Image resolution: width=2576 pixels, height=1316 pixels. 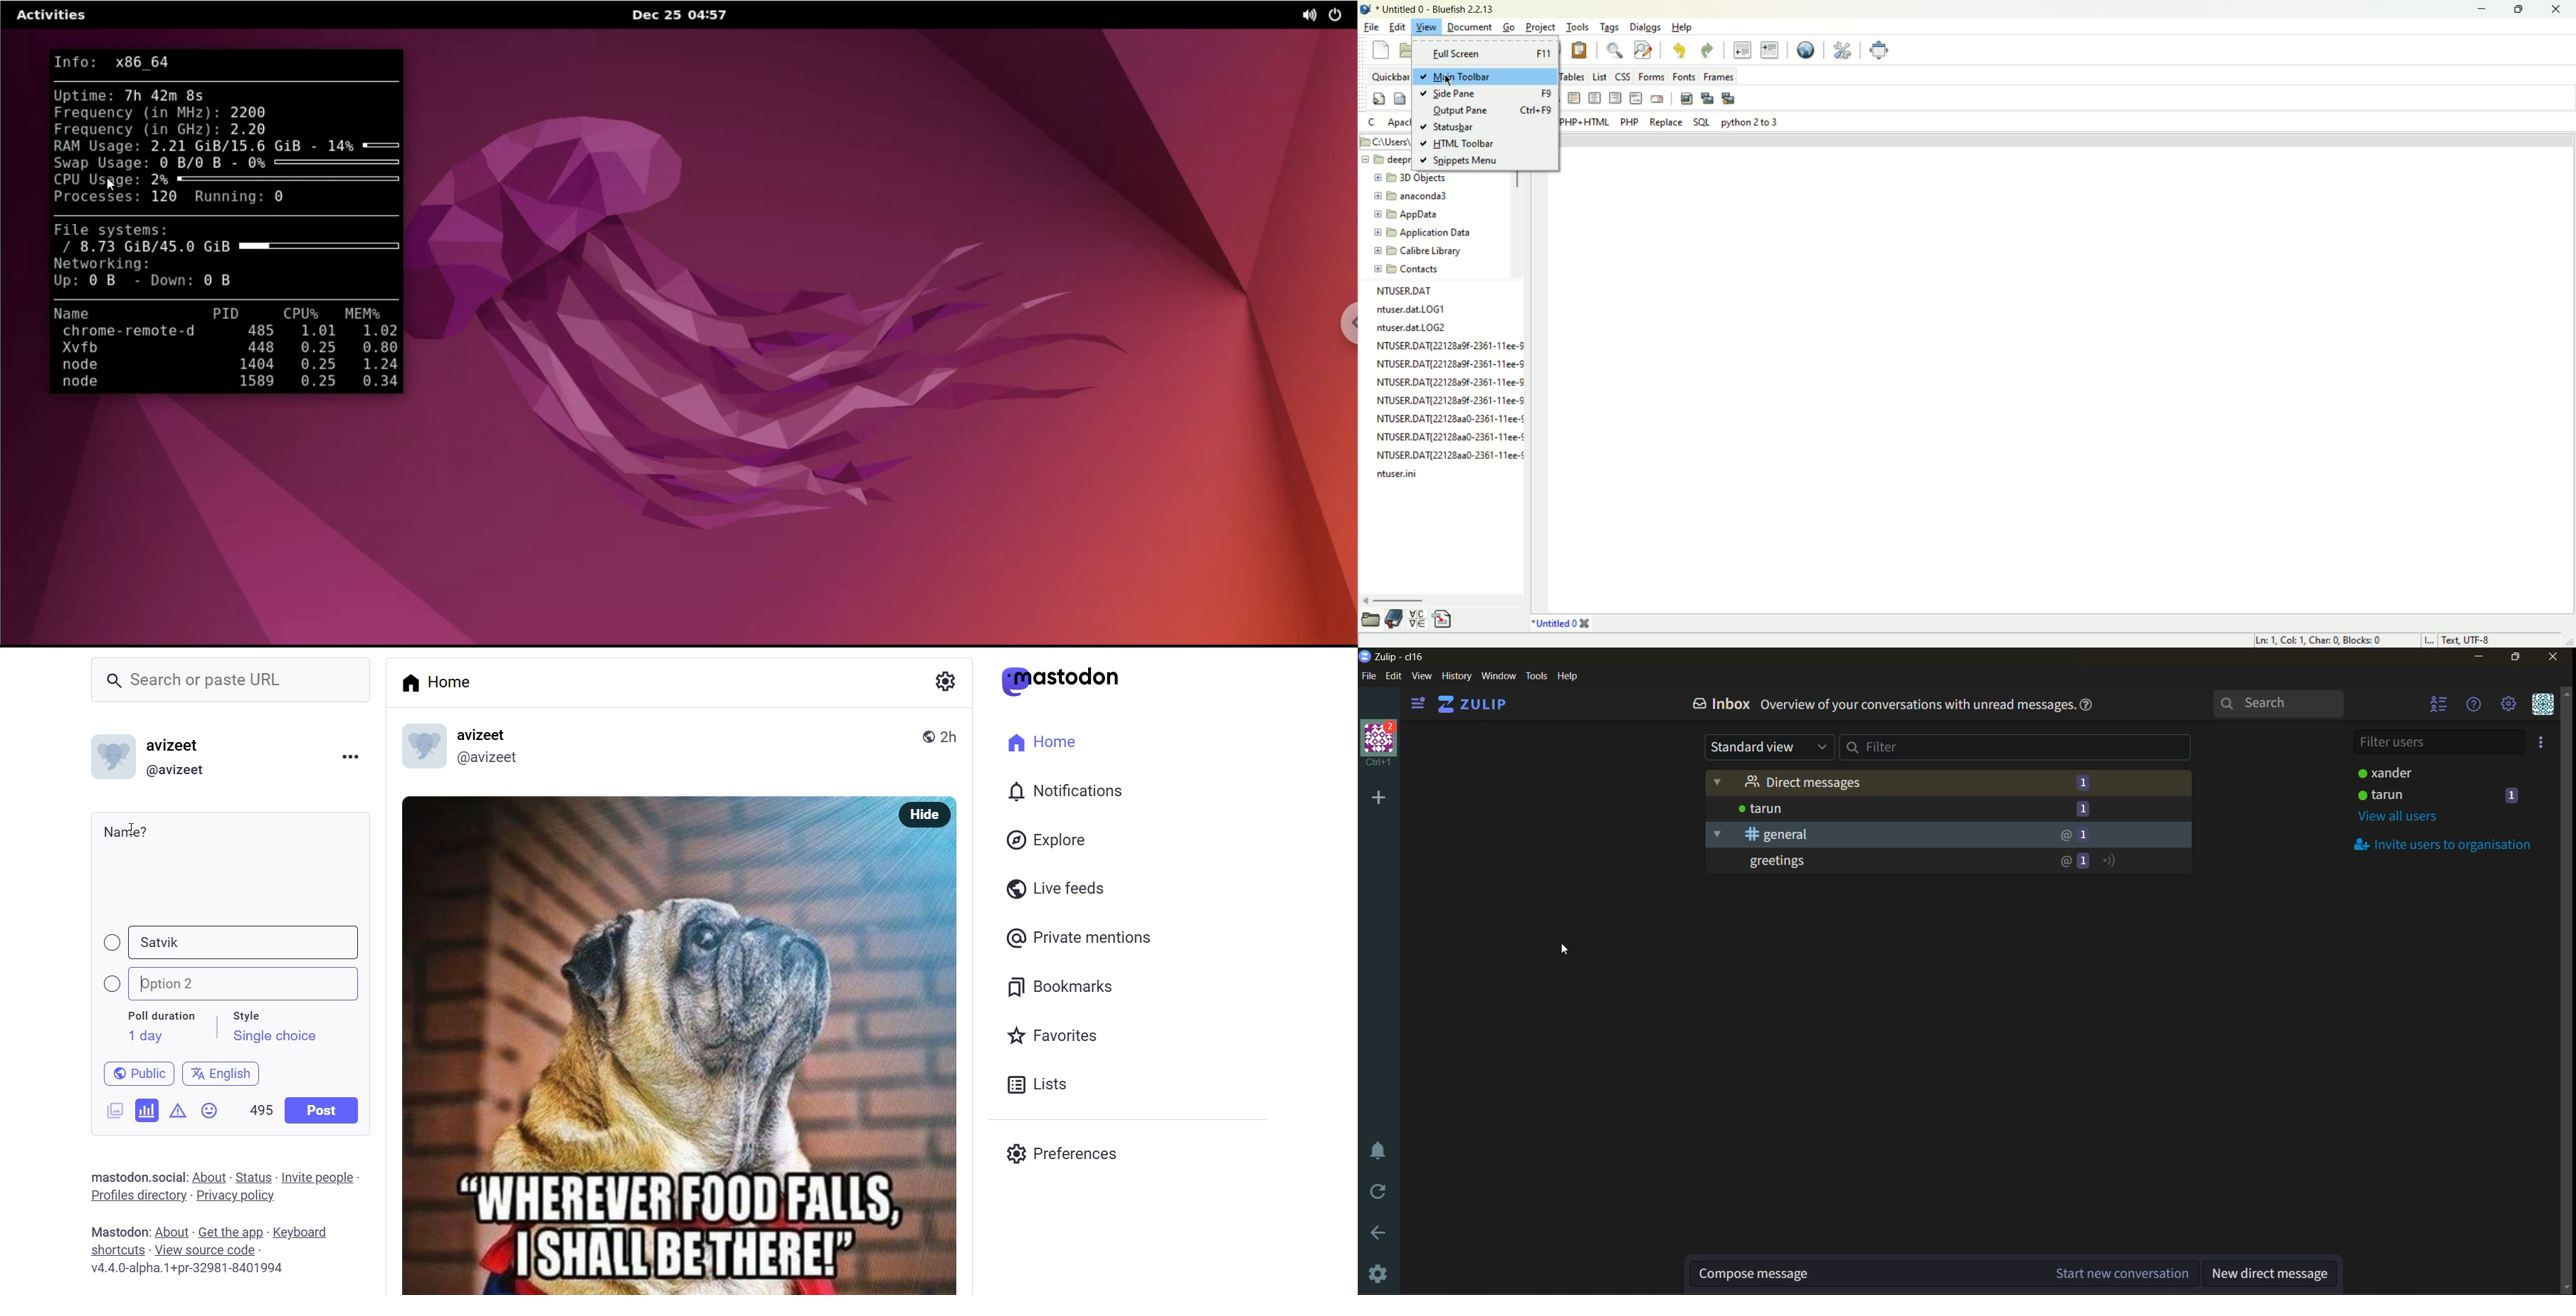 What do you see at coordinates (115, 1175) in the screenshot?
I see `mastodon` at bounding box center [115, 1175].